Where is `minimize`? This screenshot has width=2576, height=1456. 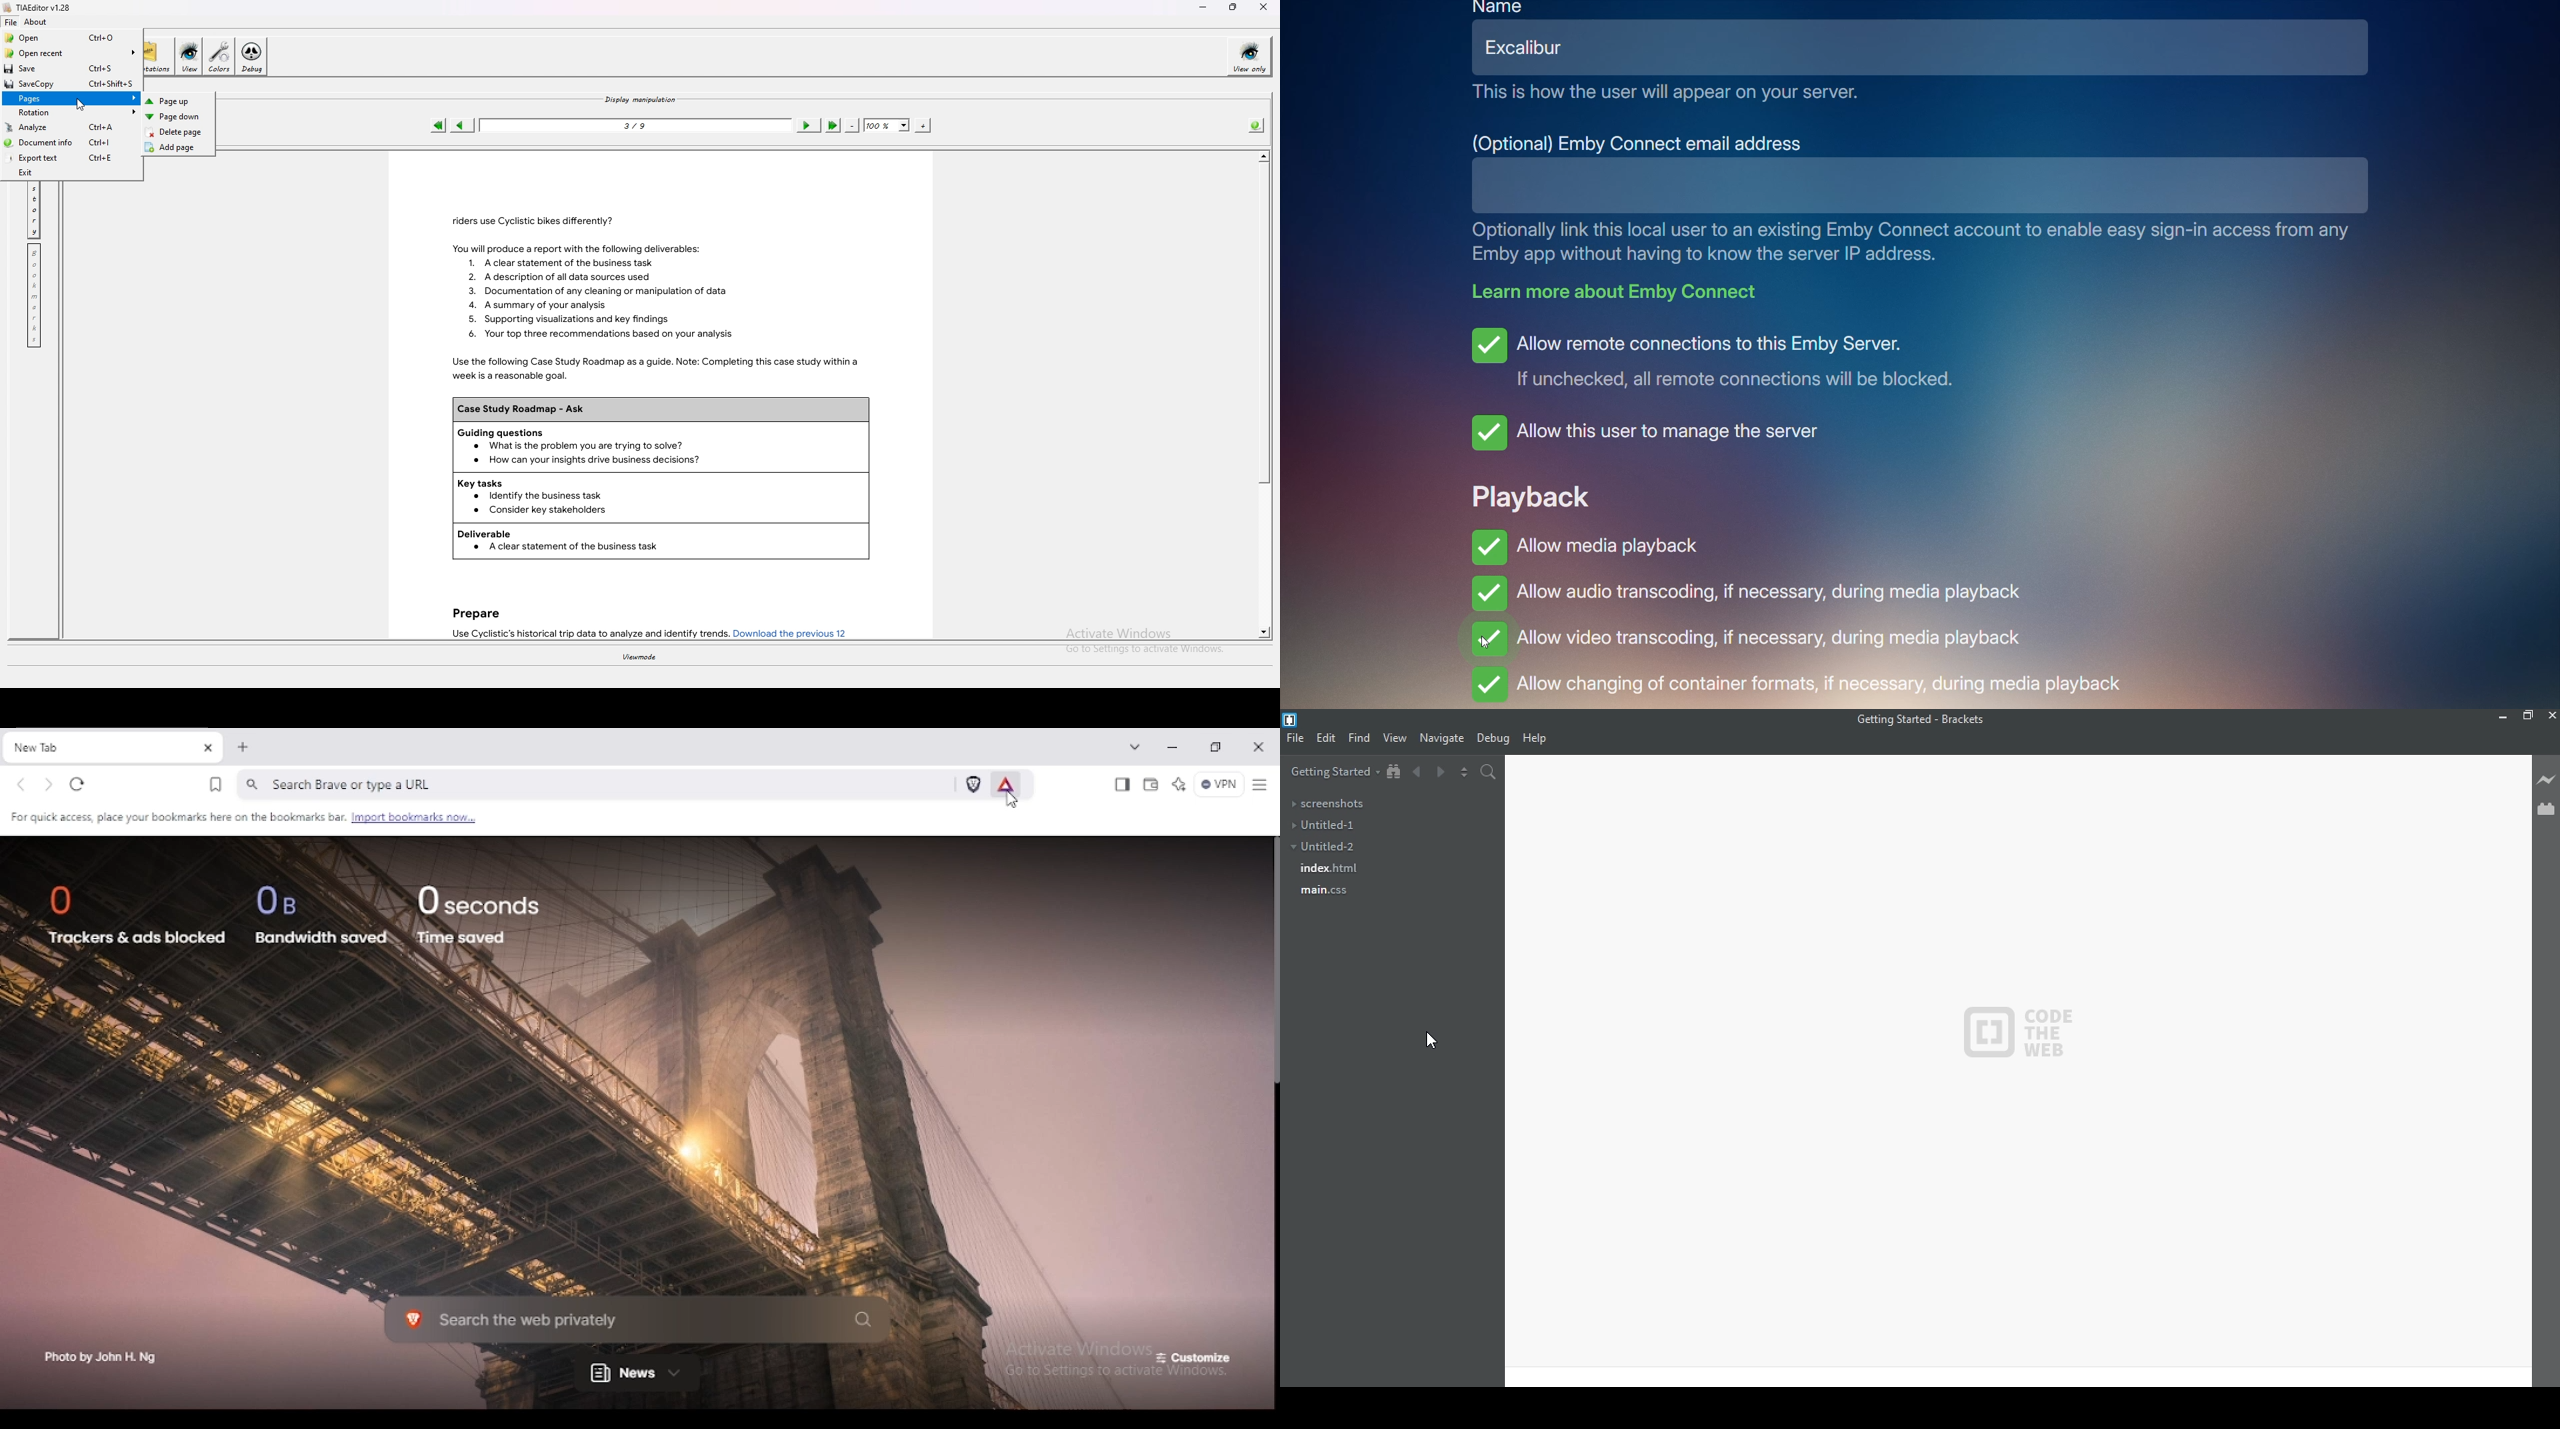
minimize is located at coordinates (2499, 717).